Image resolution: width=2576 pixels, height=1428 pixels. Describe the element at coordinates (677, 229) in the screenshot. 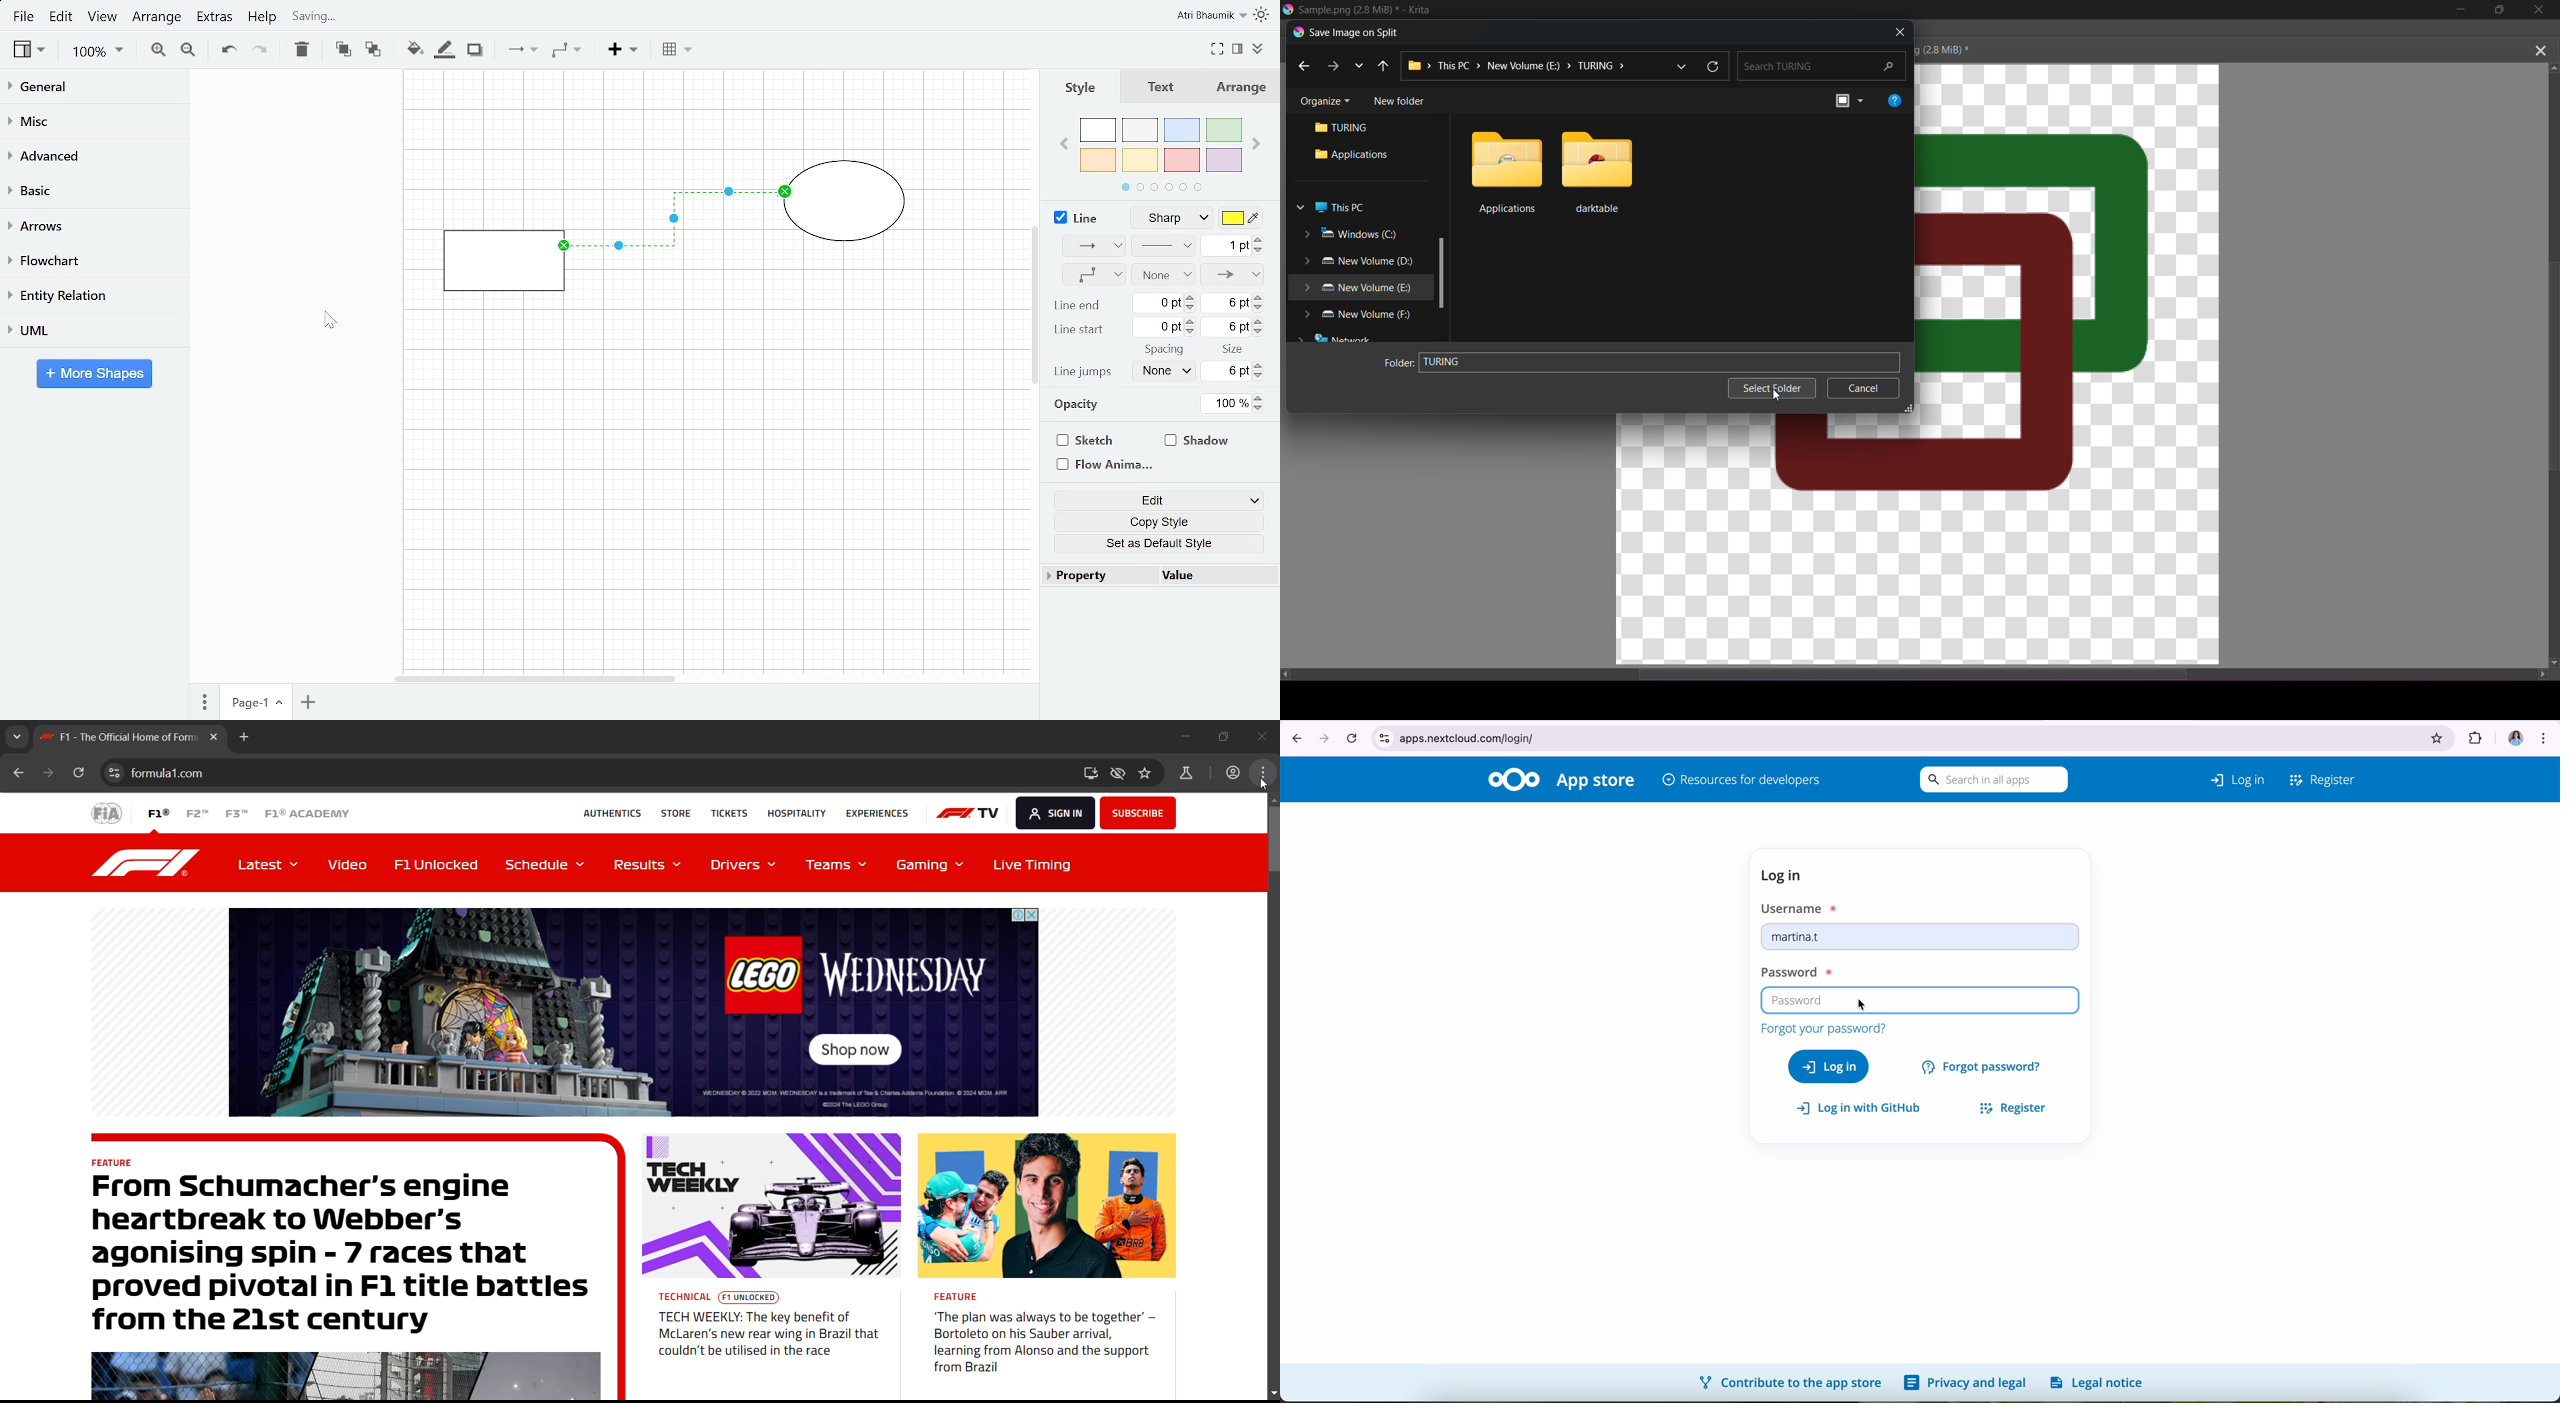

I see `Color of the connector changed to yellow` at that location.